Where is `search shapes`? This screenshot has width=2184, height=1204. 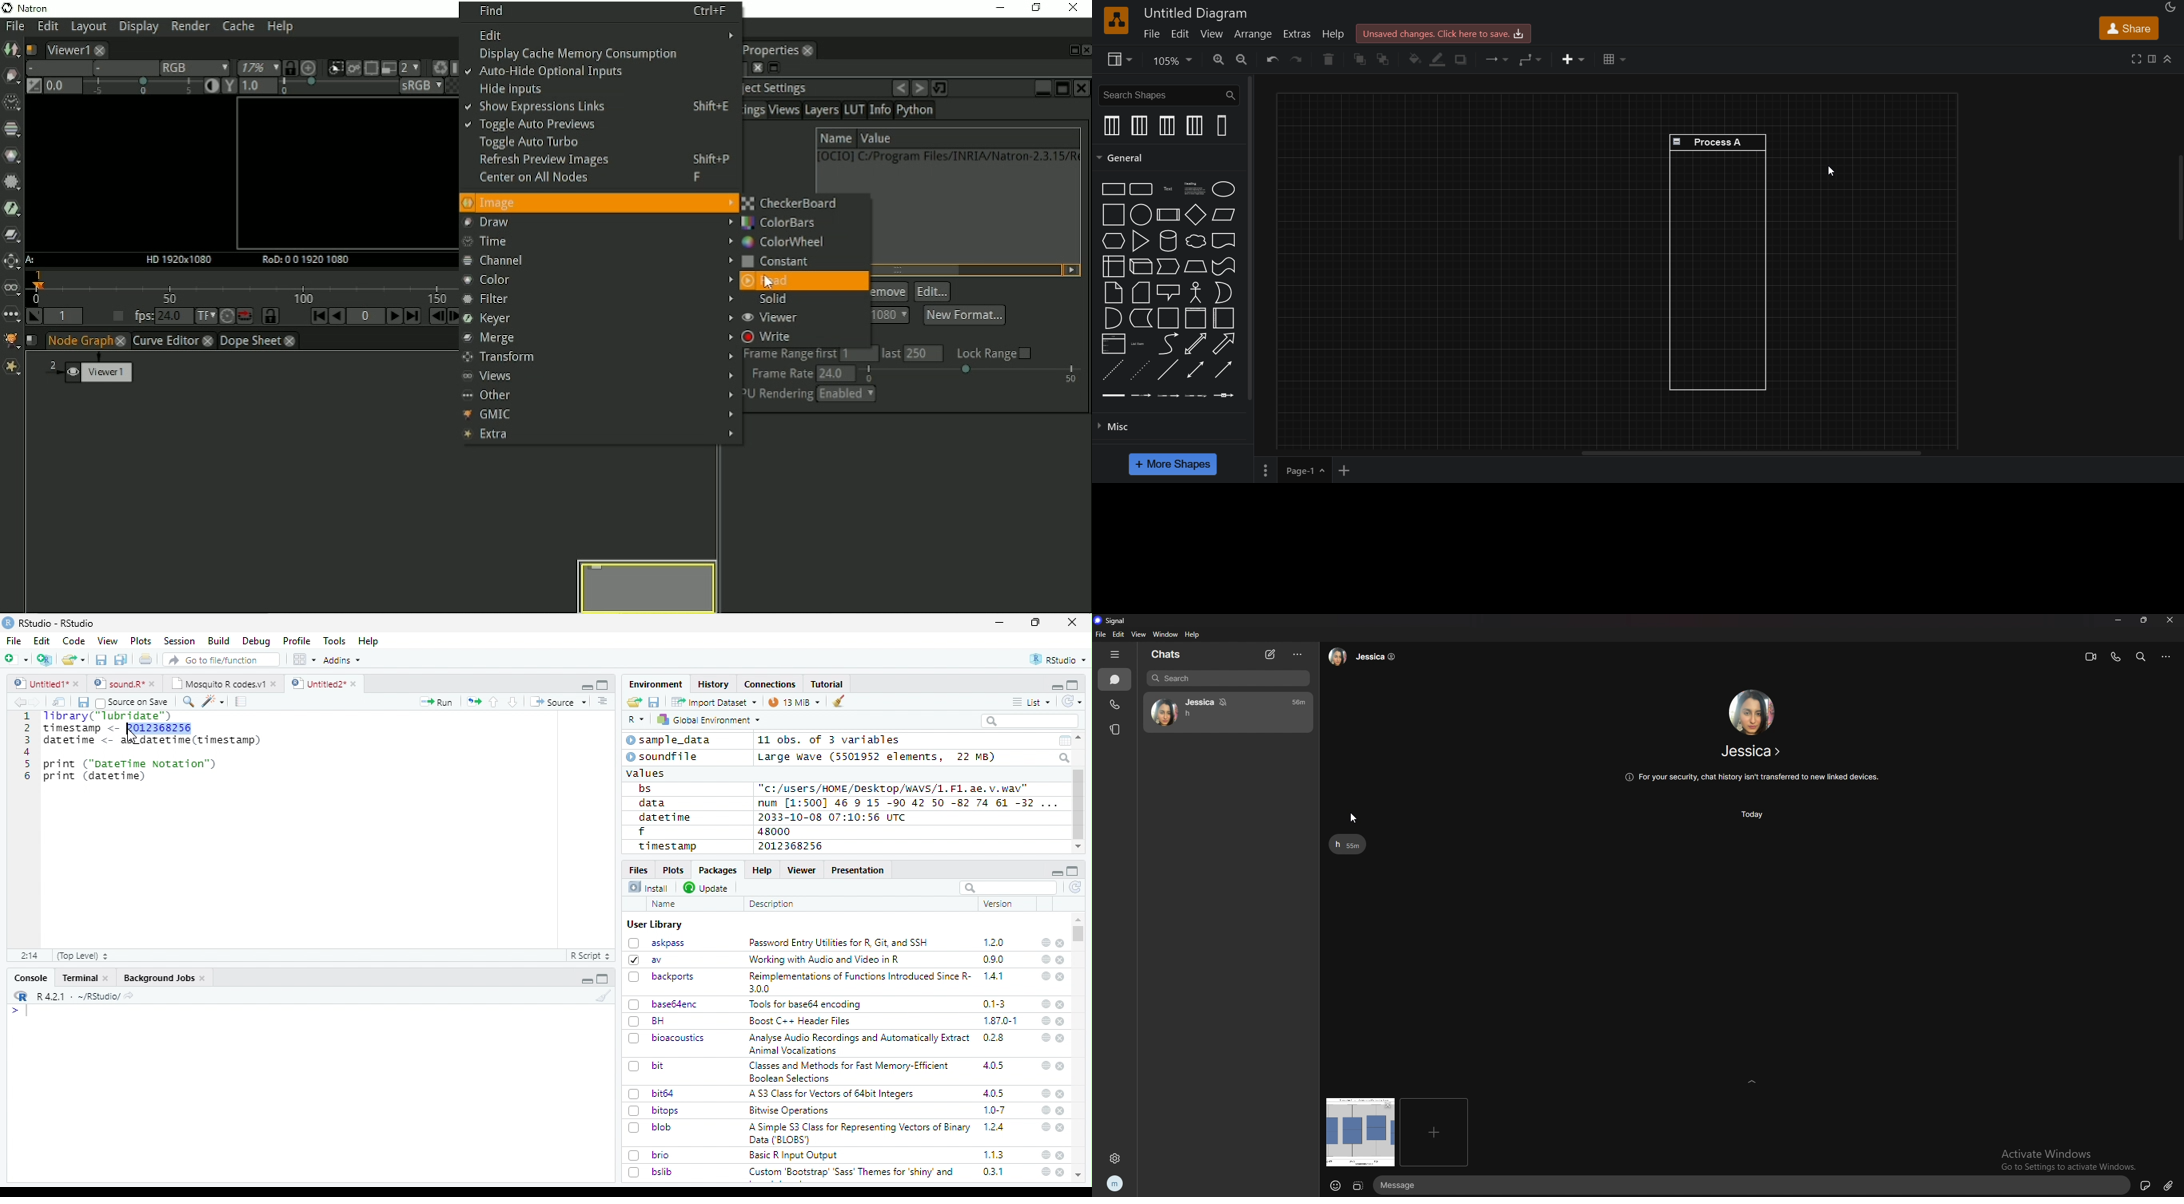 search shapes is located at coordinates (1168, 94).